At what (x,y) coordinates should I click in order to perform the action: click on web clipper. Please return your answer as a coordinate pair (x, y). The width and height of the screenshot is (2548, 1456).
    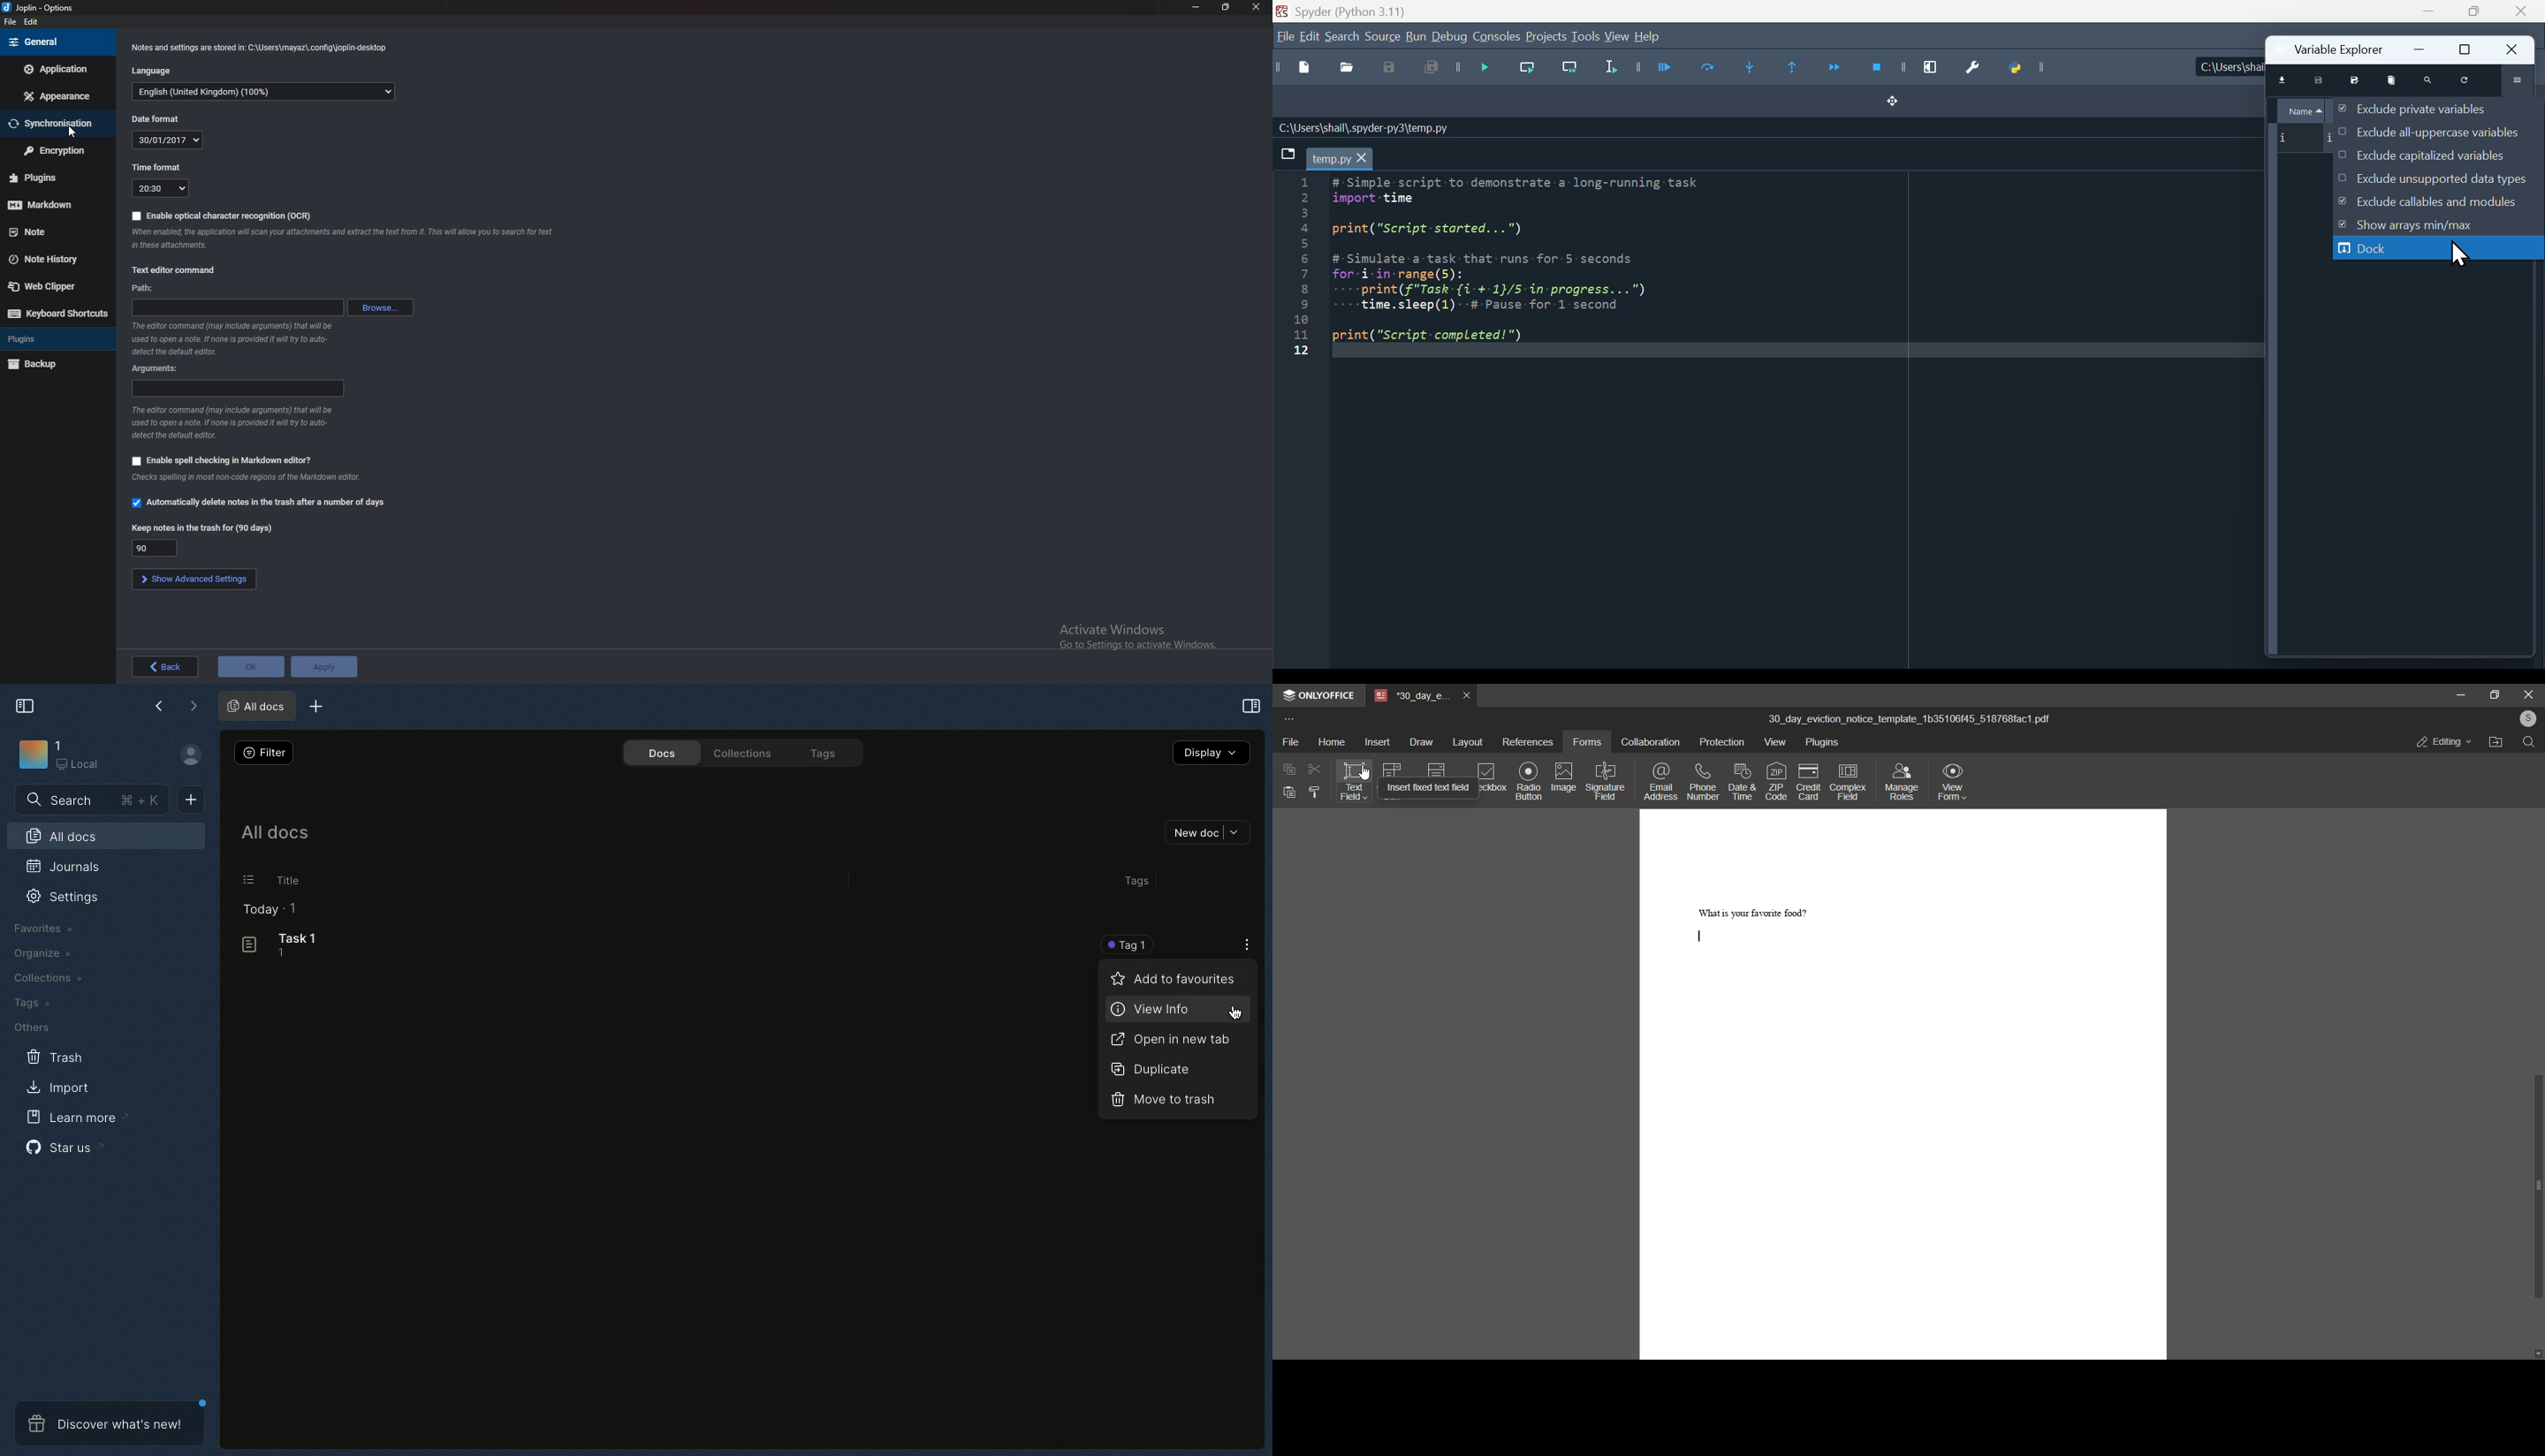
    Looking at the image, I should click on (52, 286).